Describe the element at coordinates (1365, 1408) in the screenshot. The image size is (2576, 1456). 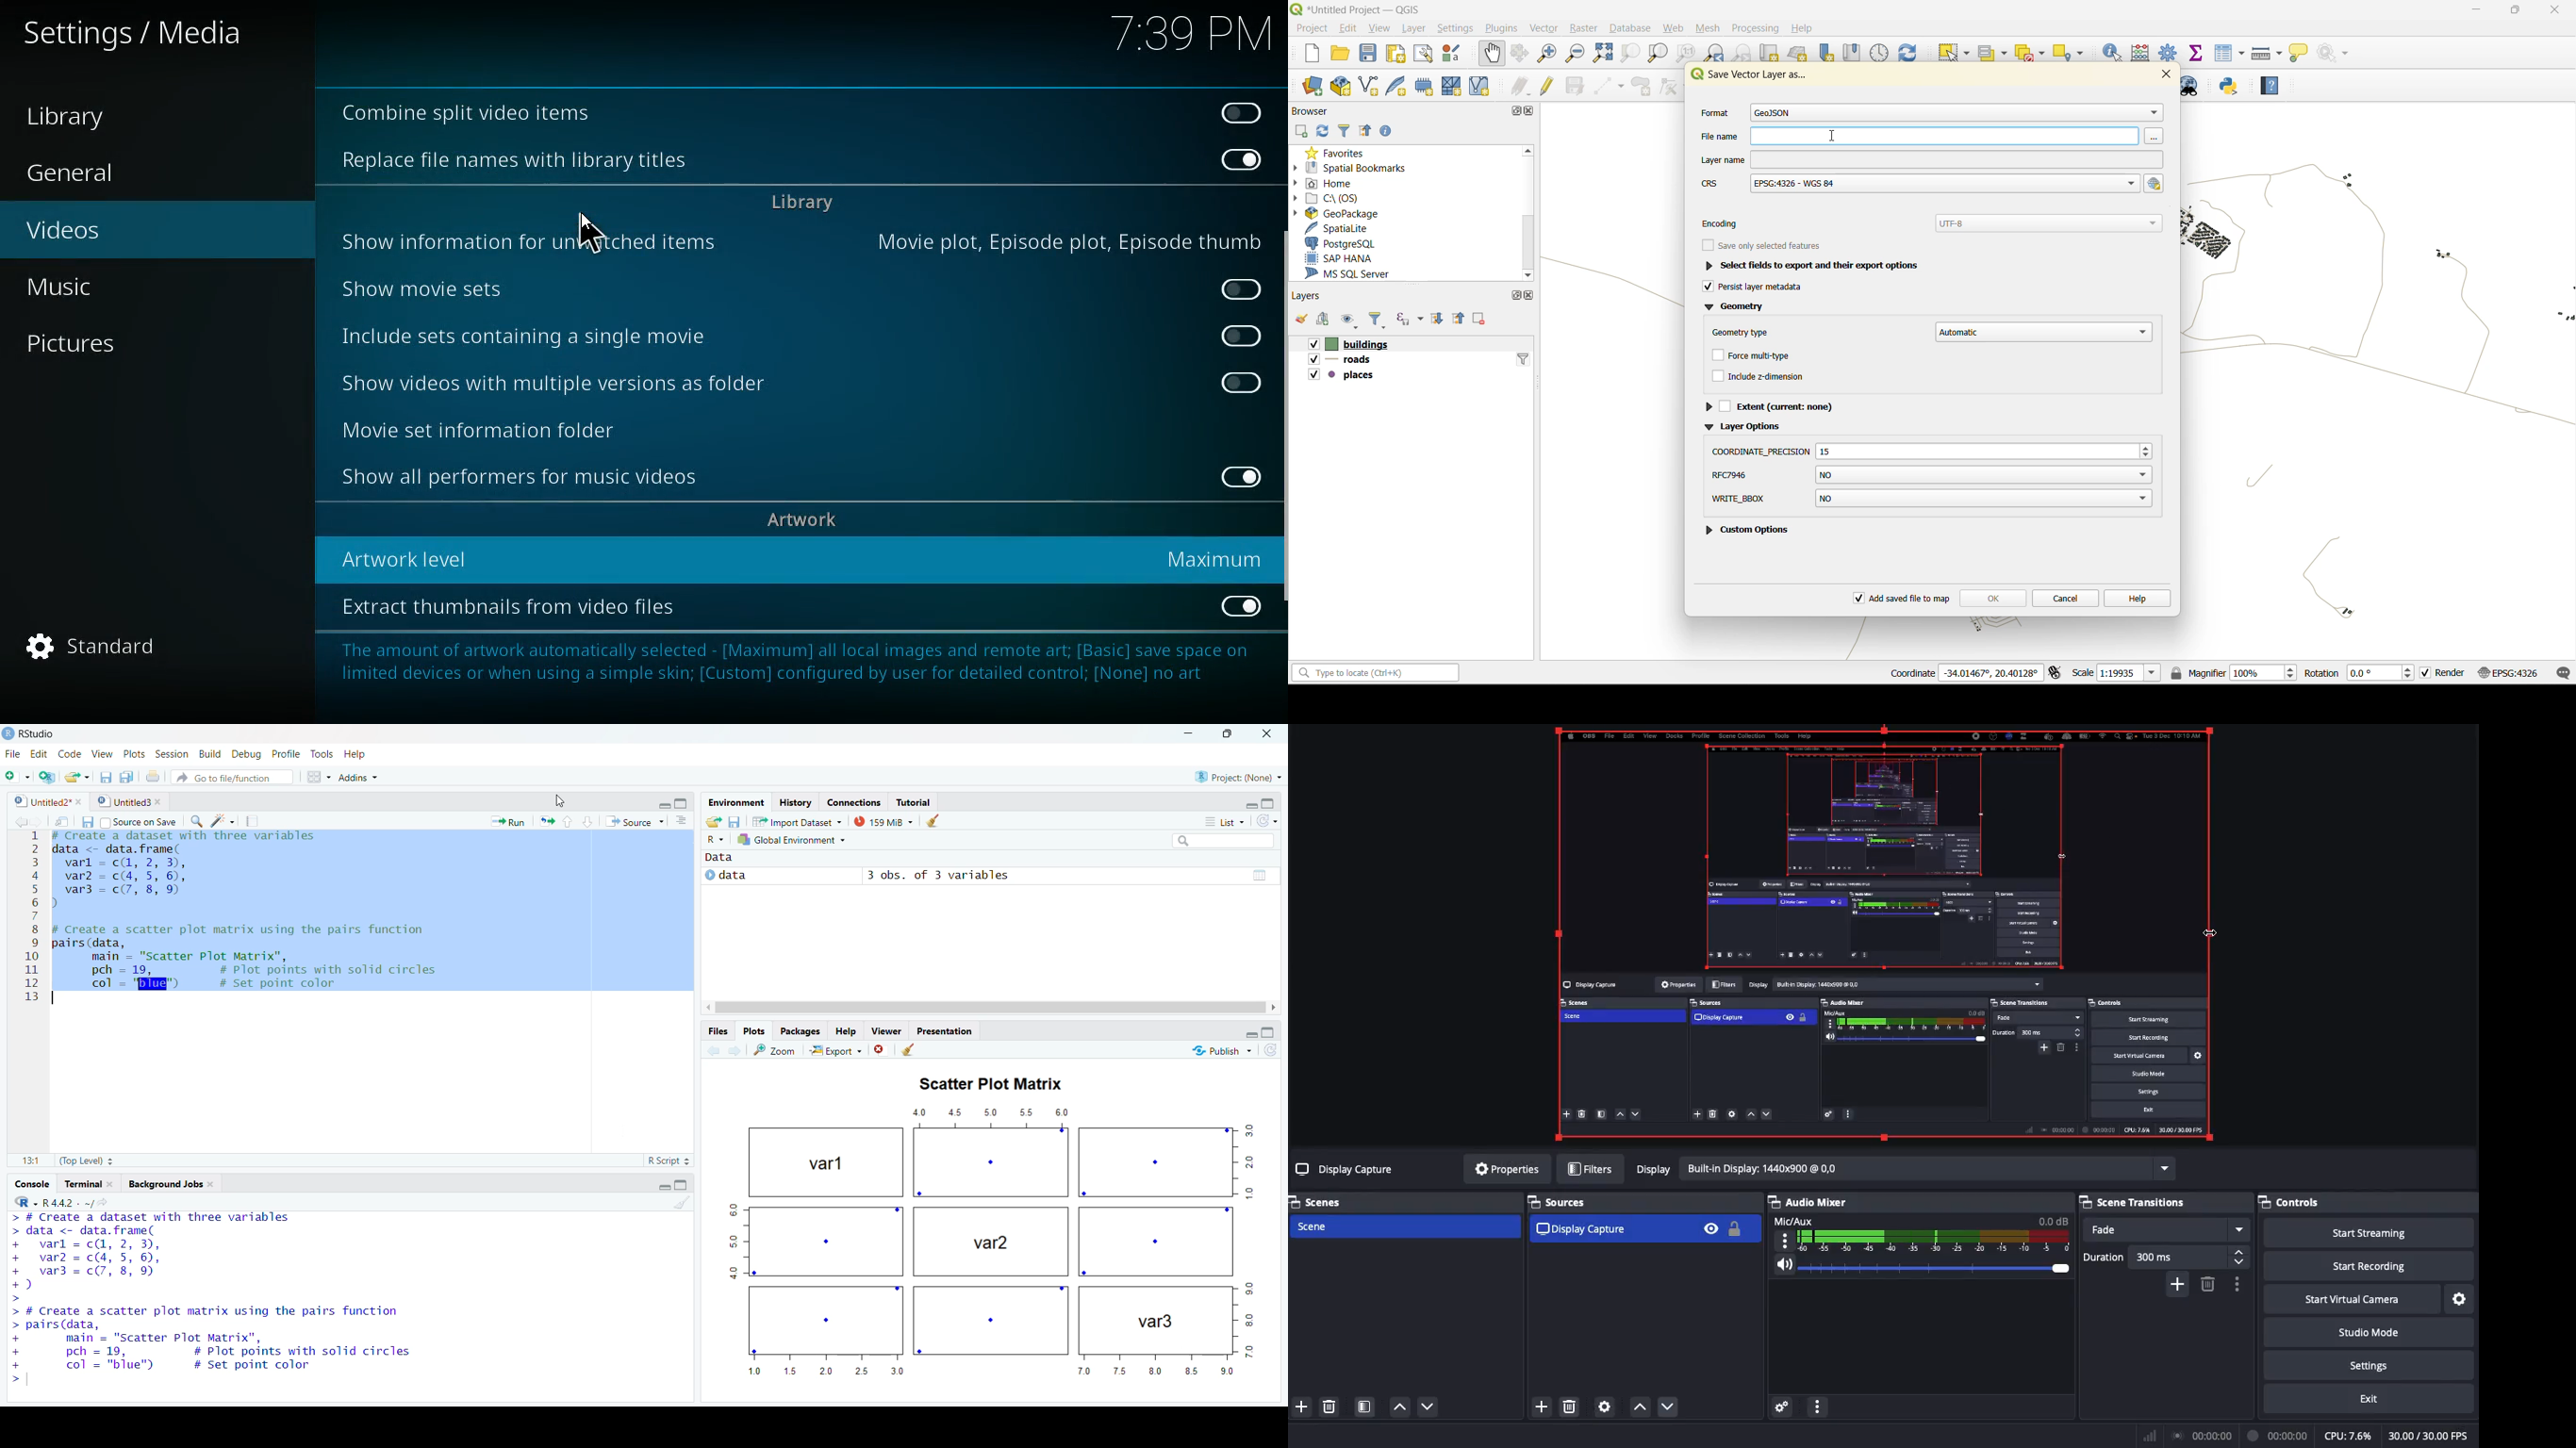
I see `Scene filter` at that location.